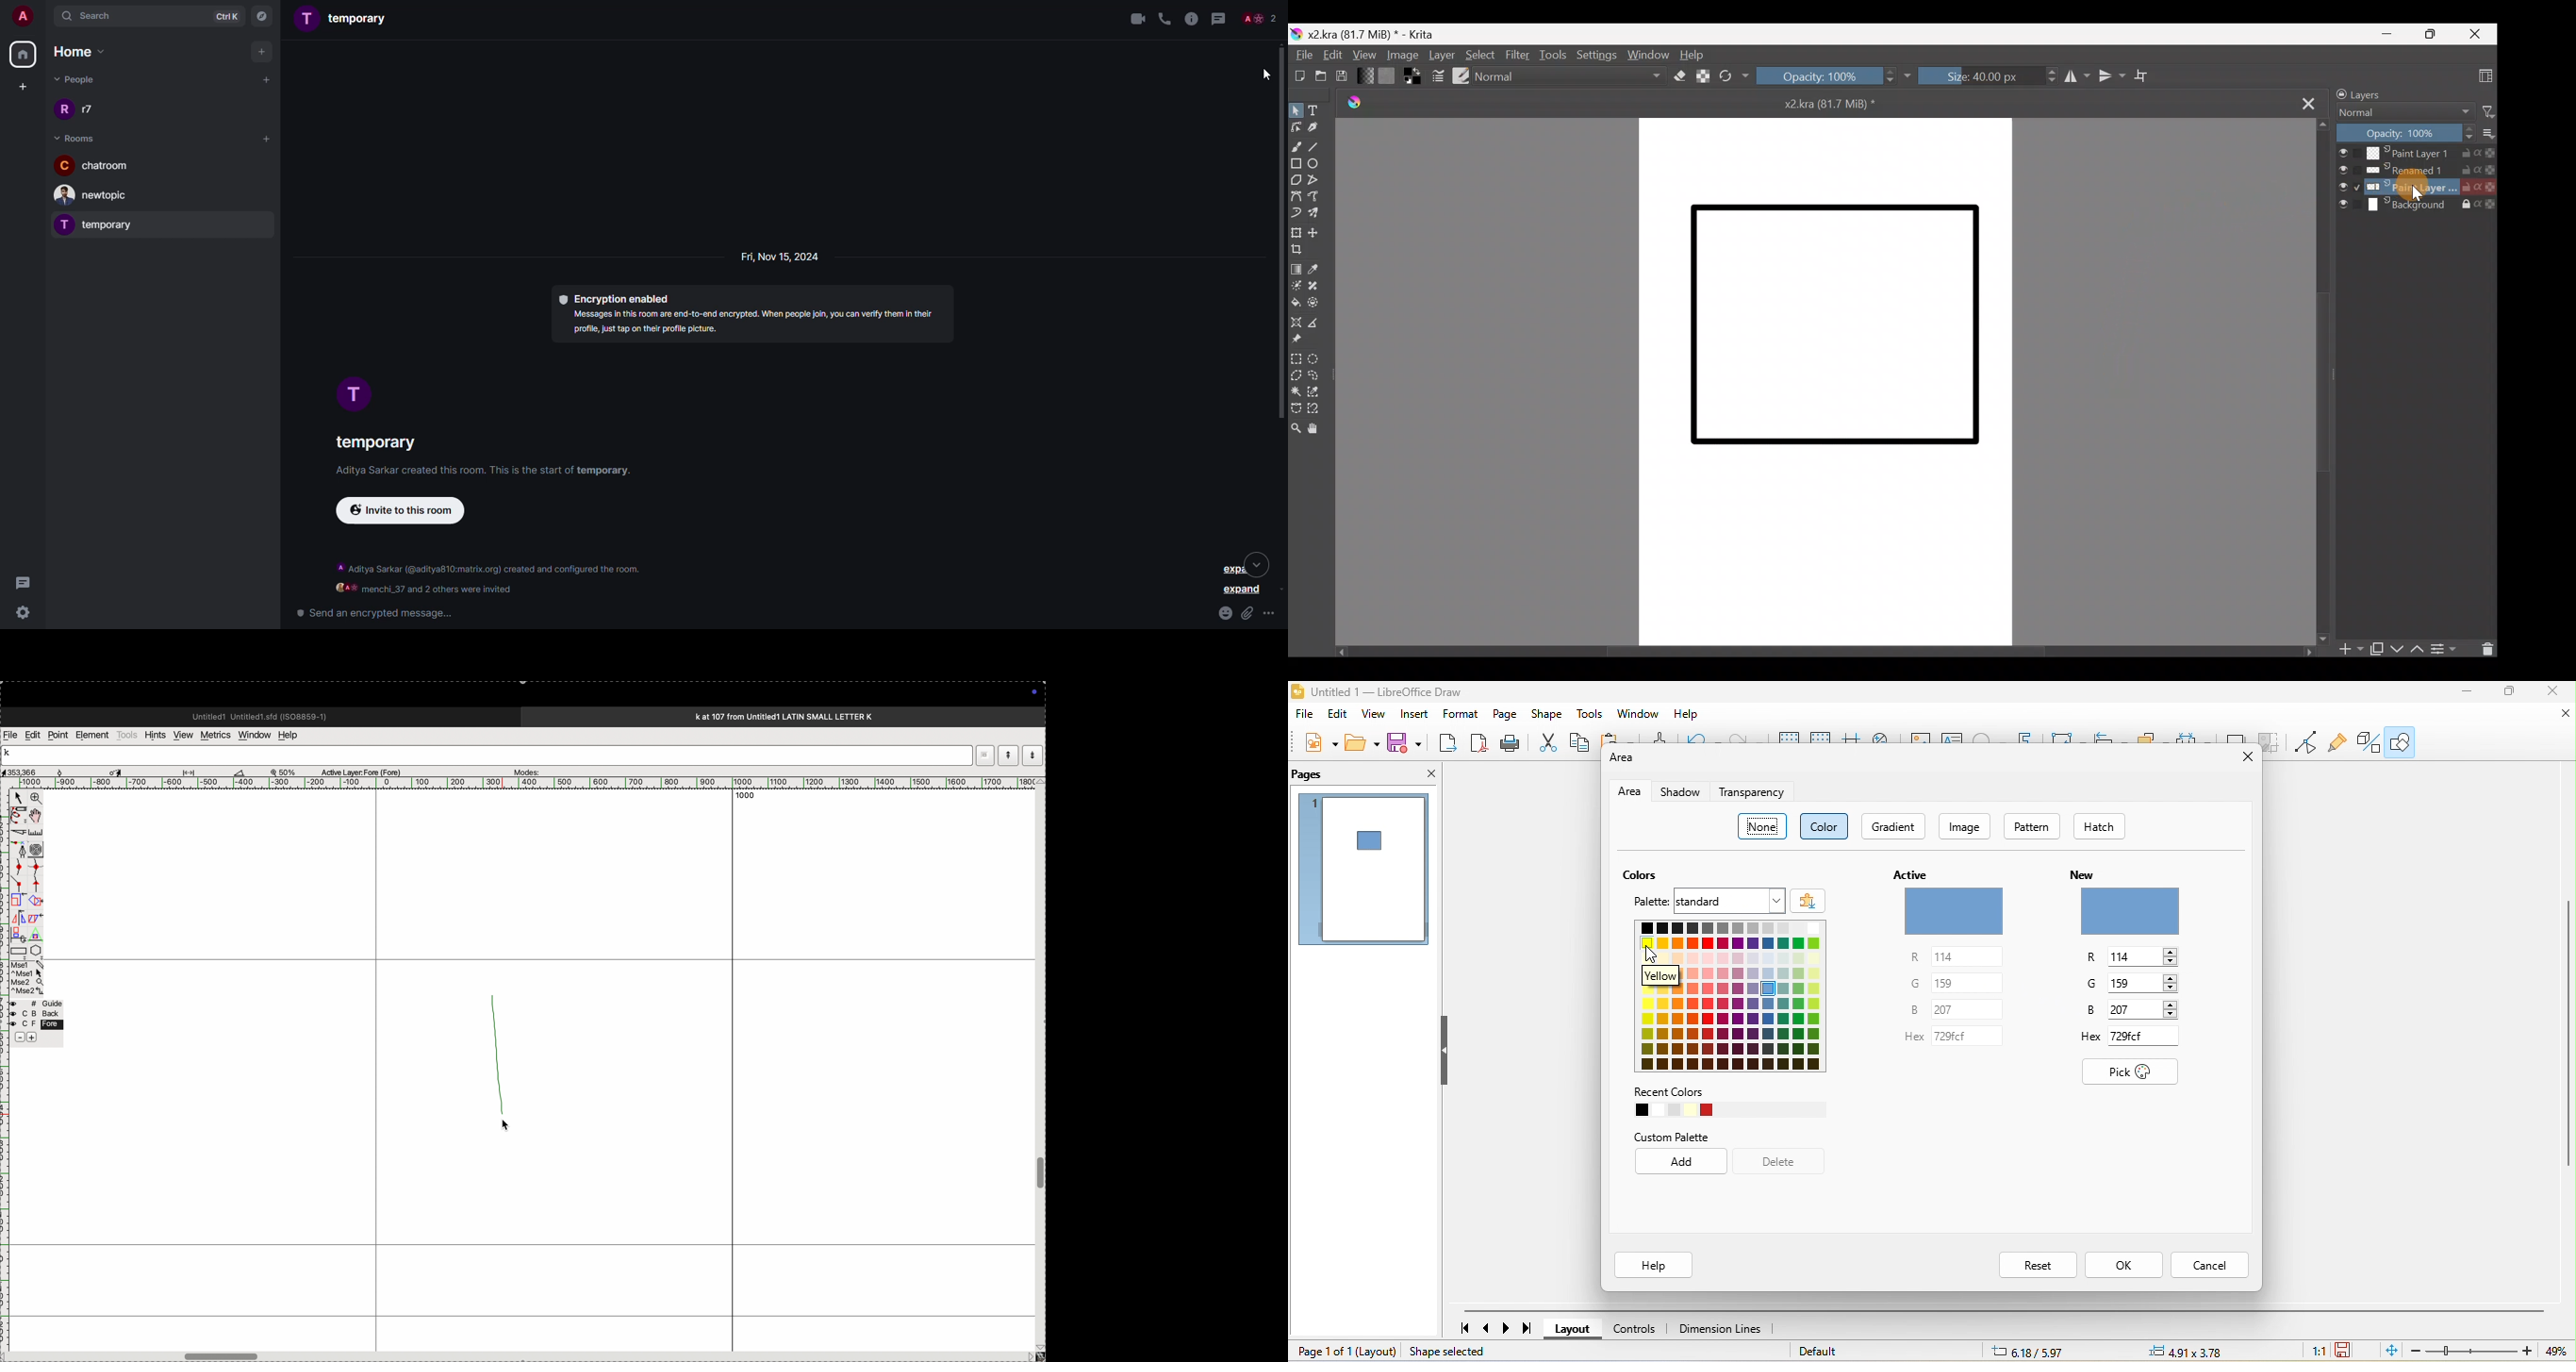 Image resolution: width=2576 pixels, height=1372 pixels. I want to click on Lock/unlock docker, so click(2339, 92).